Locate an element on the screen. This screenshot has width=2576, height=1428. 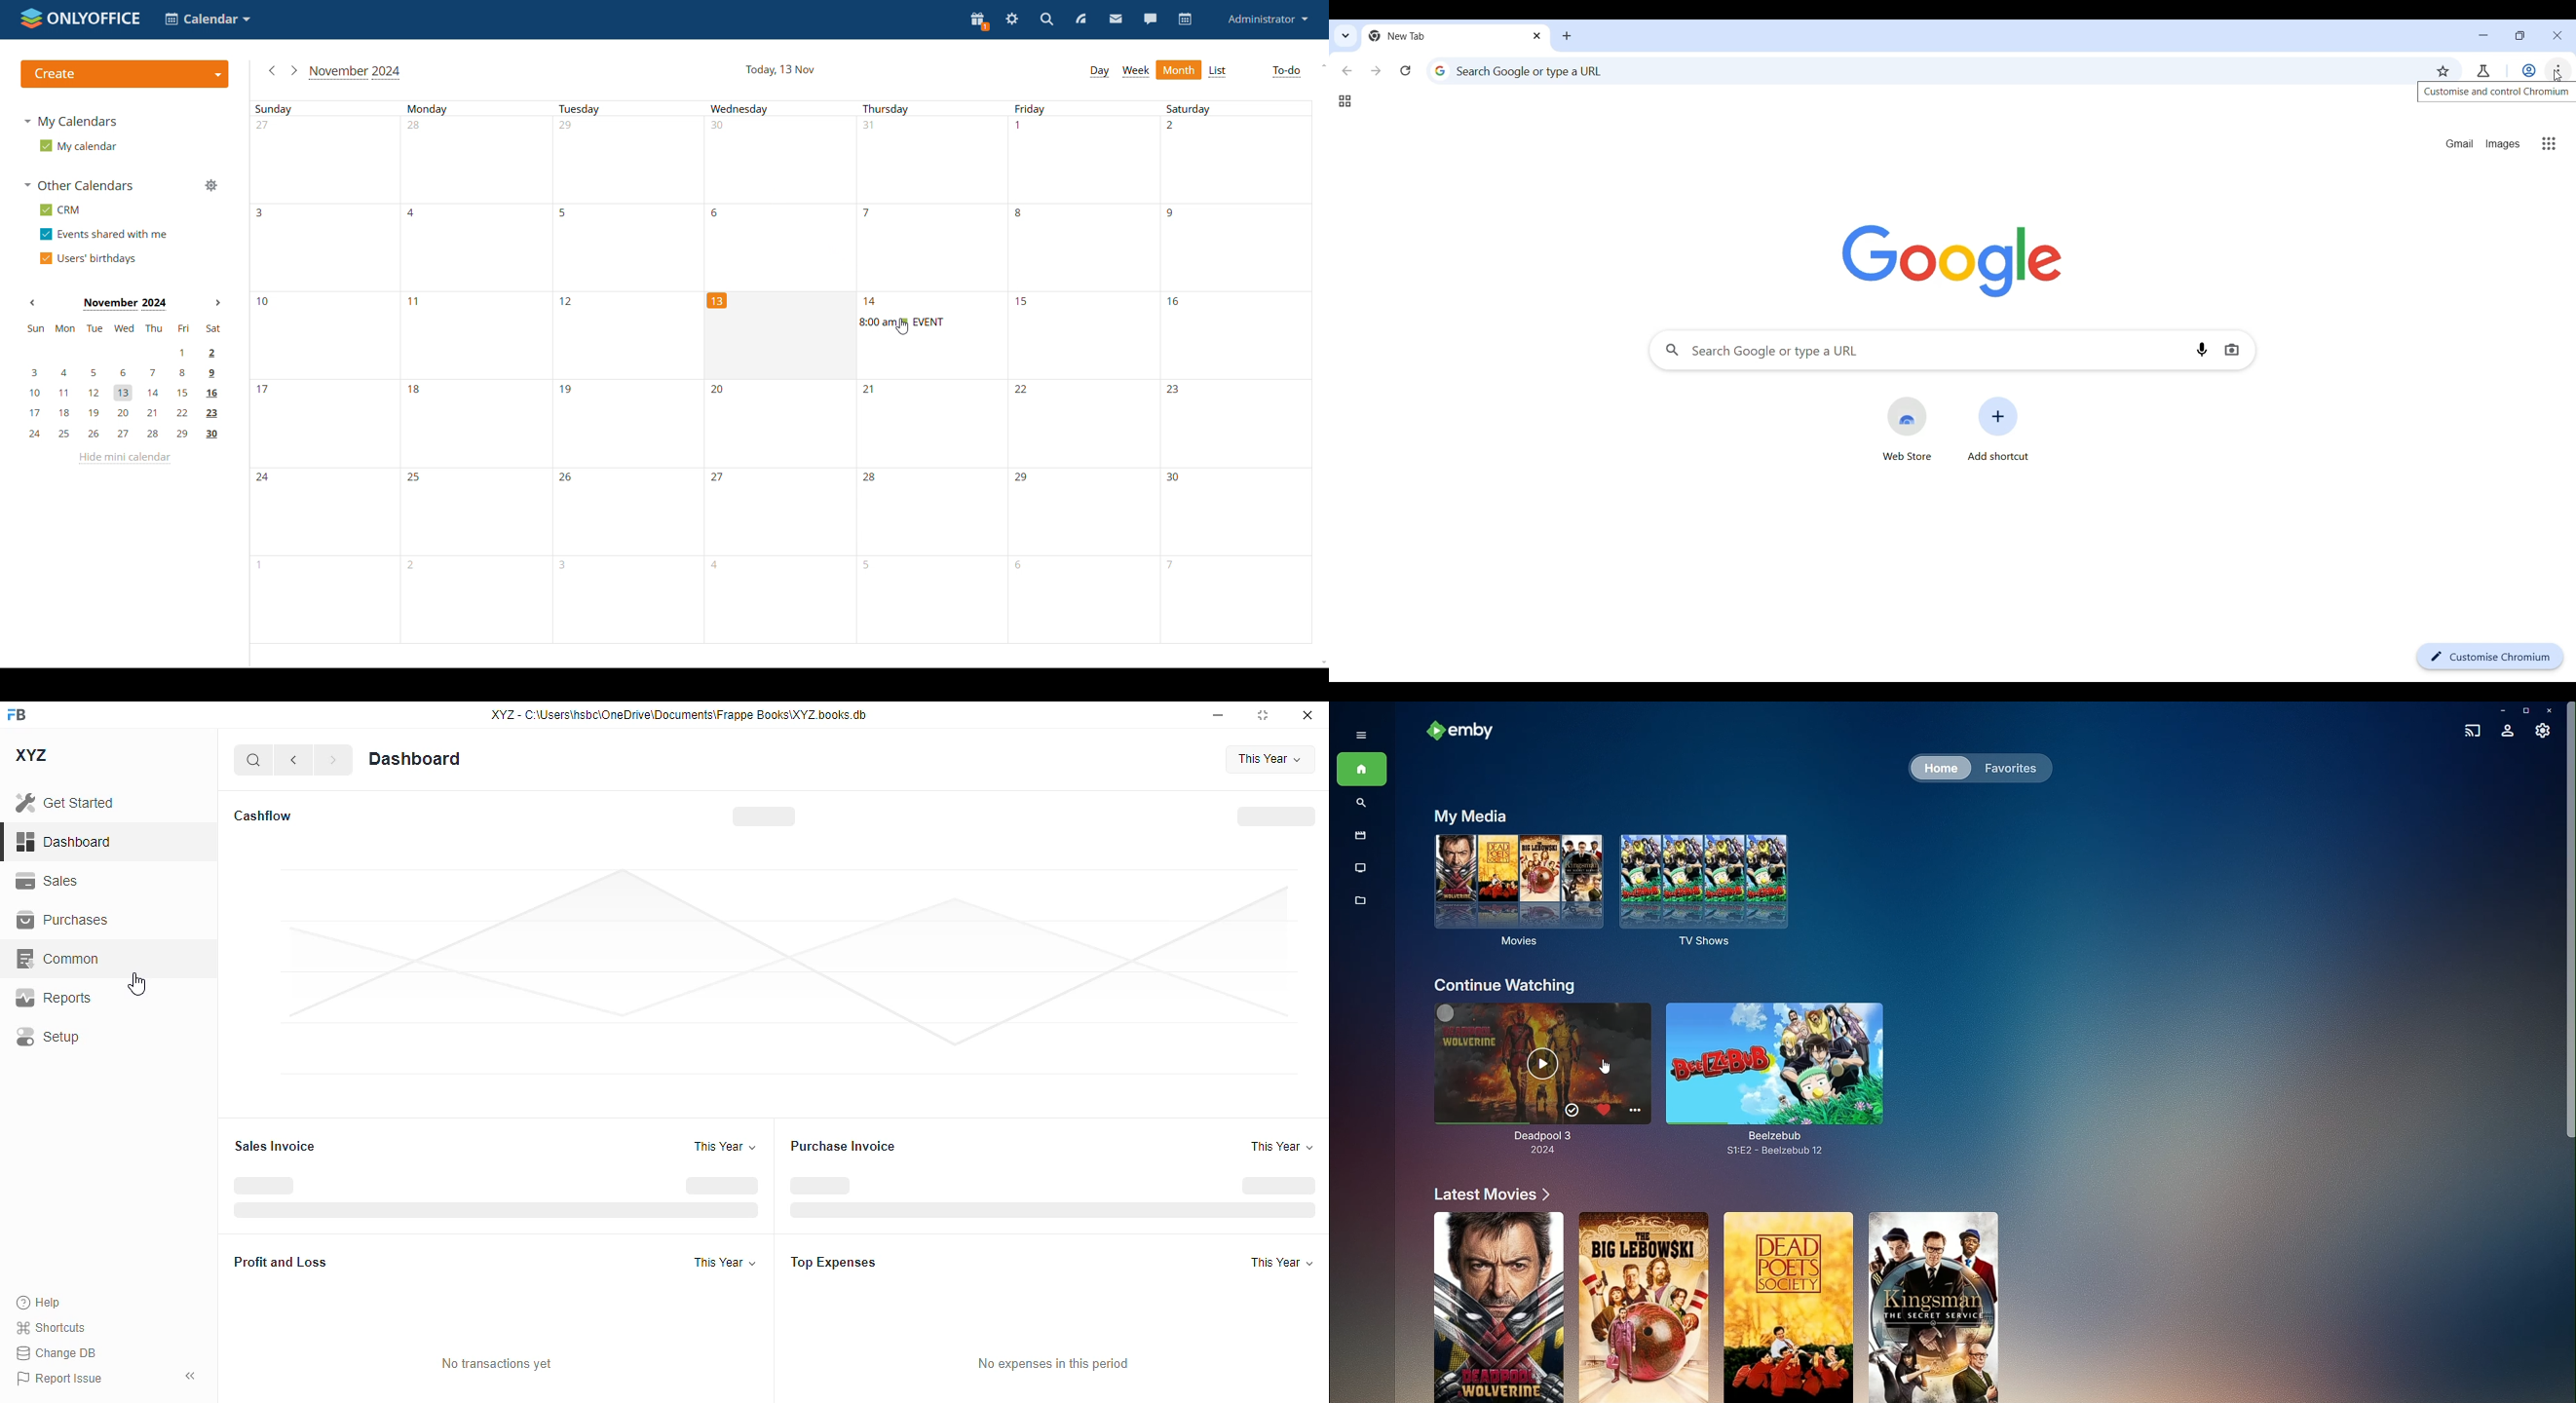
administrator is located at coordinates (1269, 19).